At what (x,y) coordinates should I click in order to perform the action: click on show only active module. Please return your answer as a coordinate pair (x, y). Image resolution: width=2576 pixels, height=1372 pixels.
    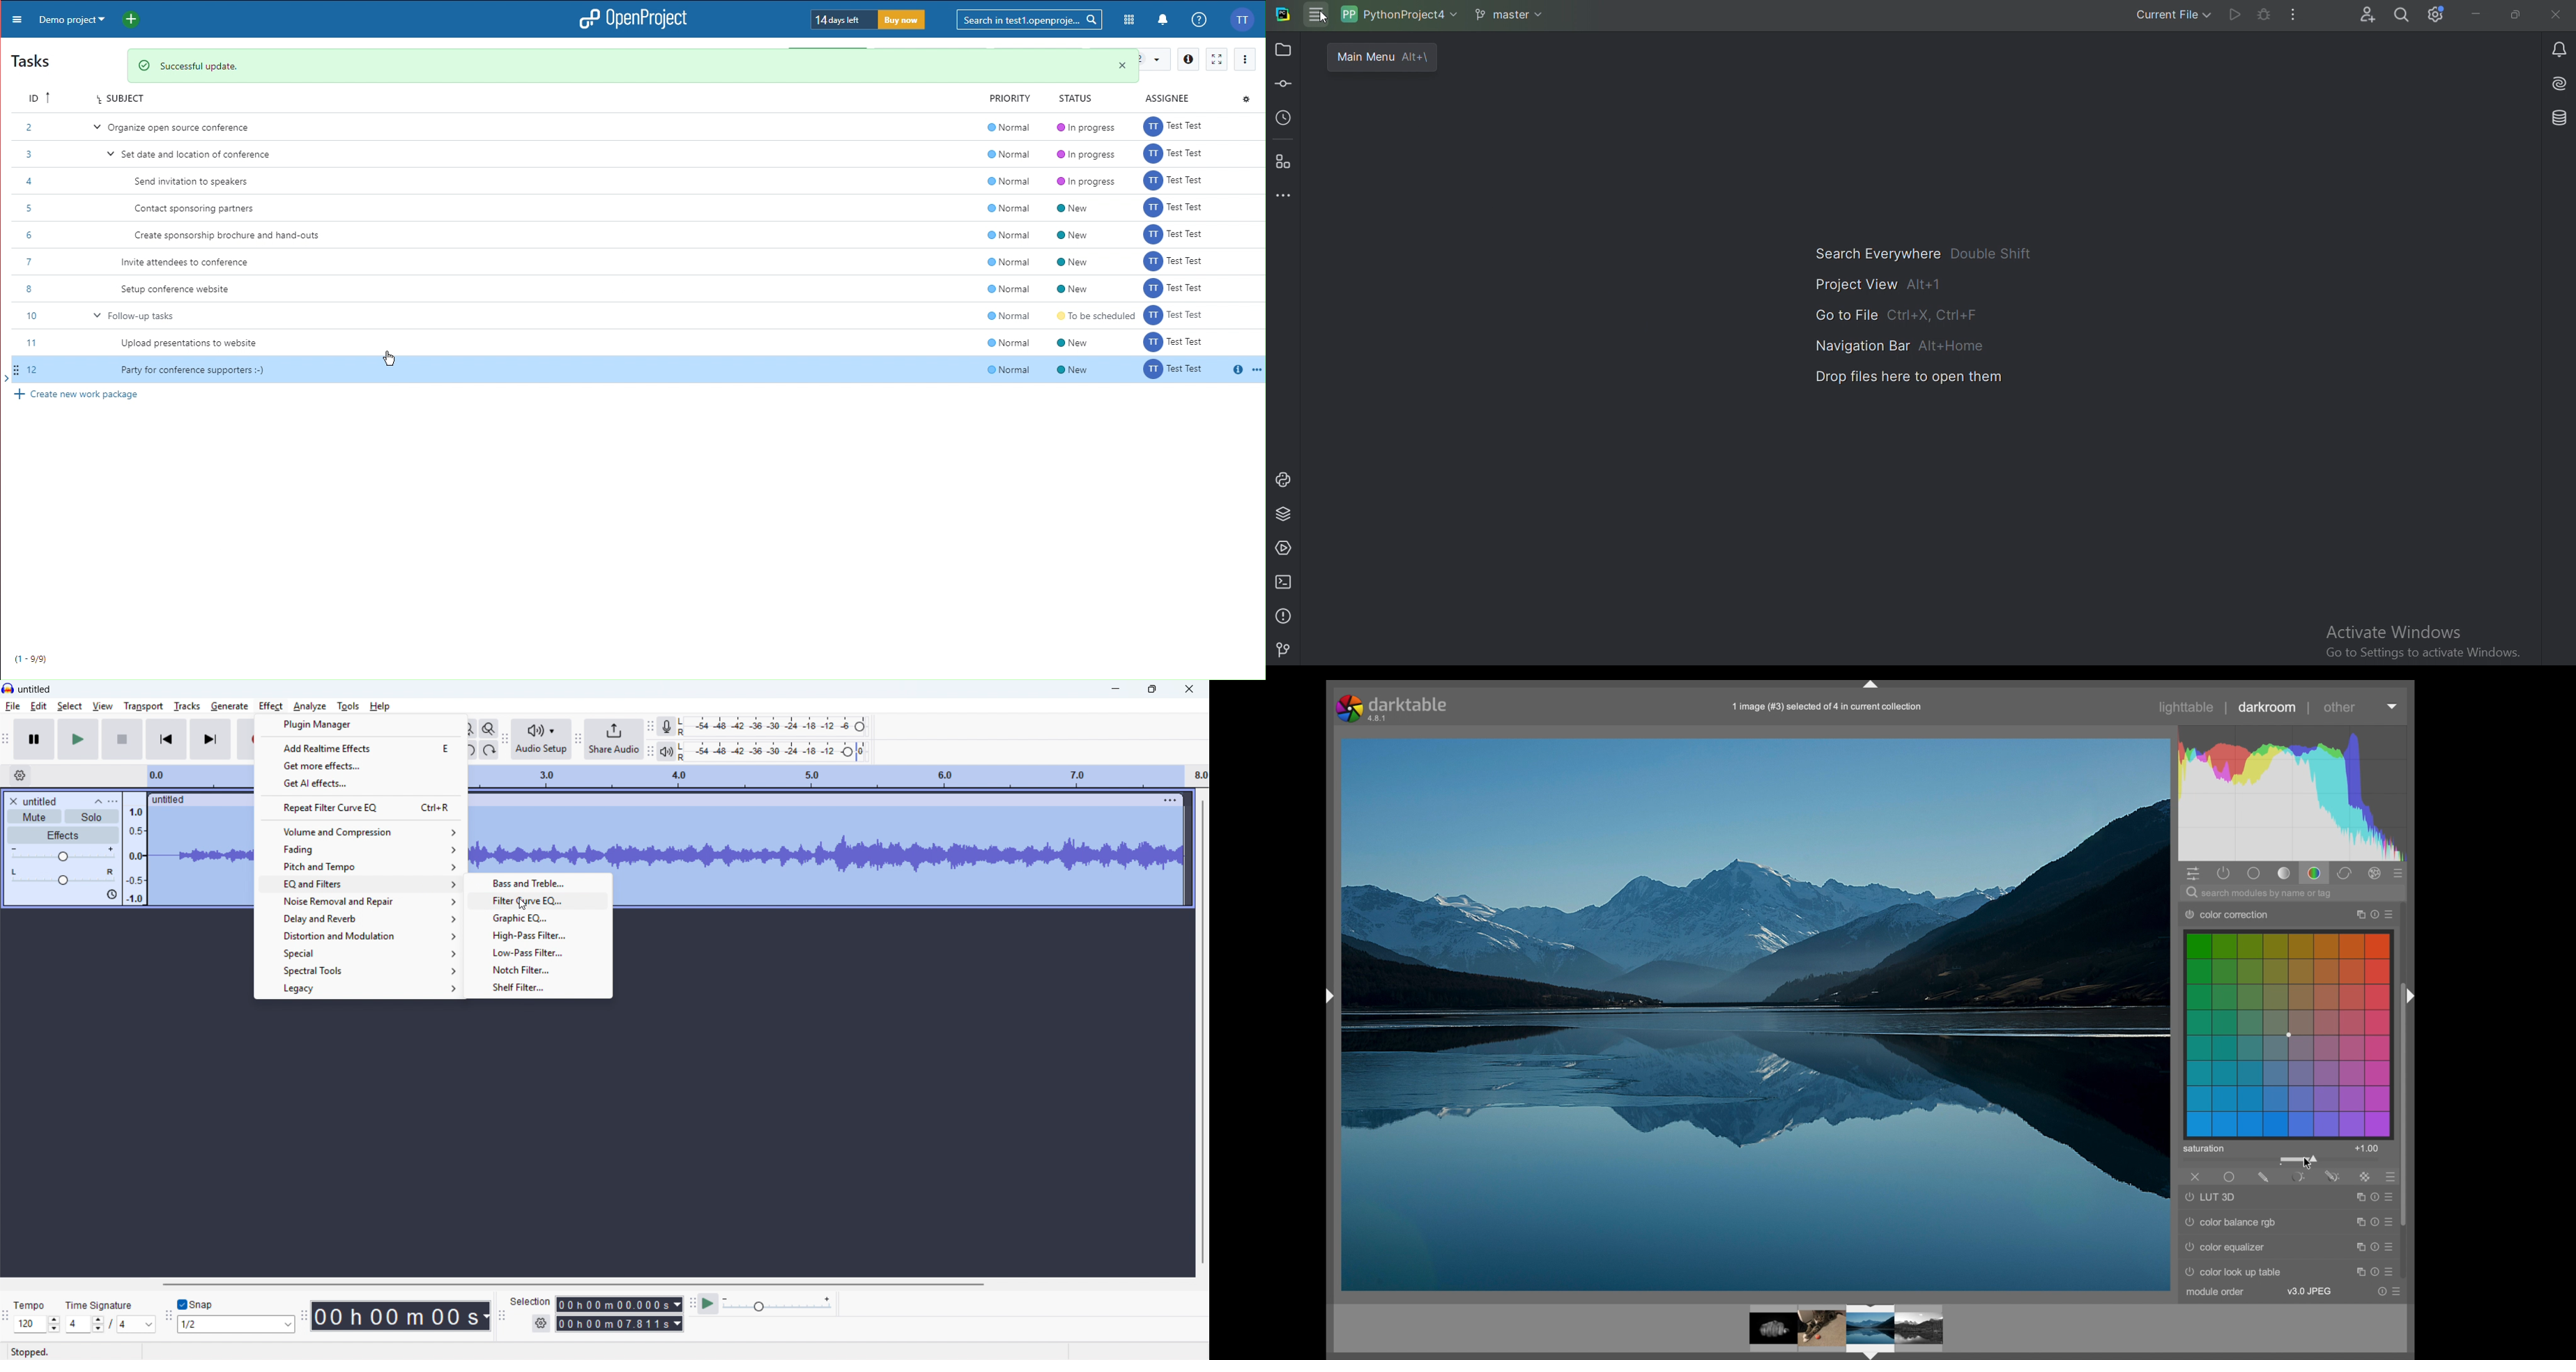
    Looking at the image, I should click on (2225, 873).